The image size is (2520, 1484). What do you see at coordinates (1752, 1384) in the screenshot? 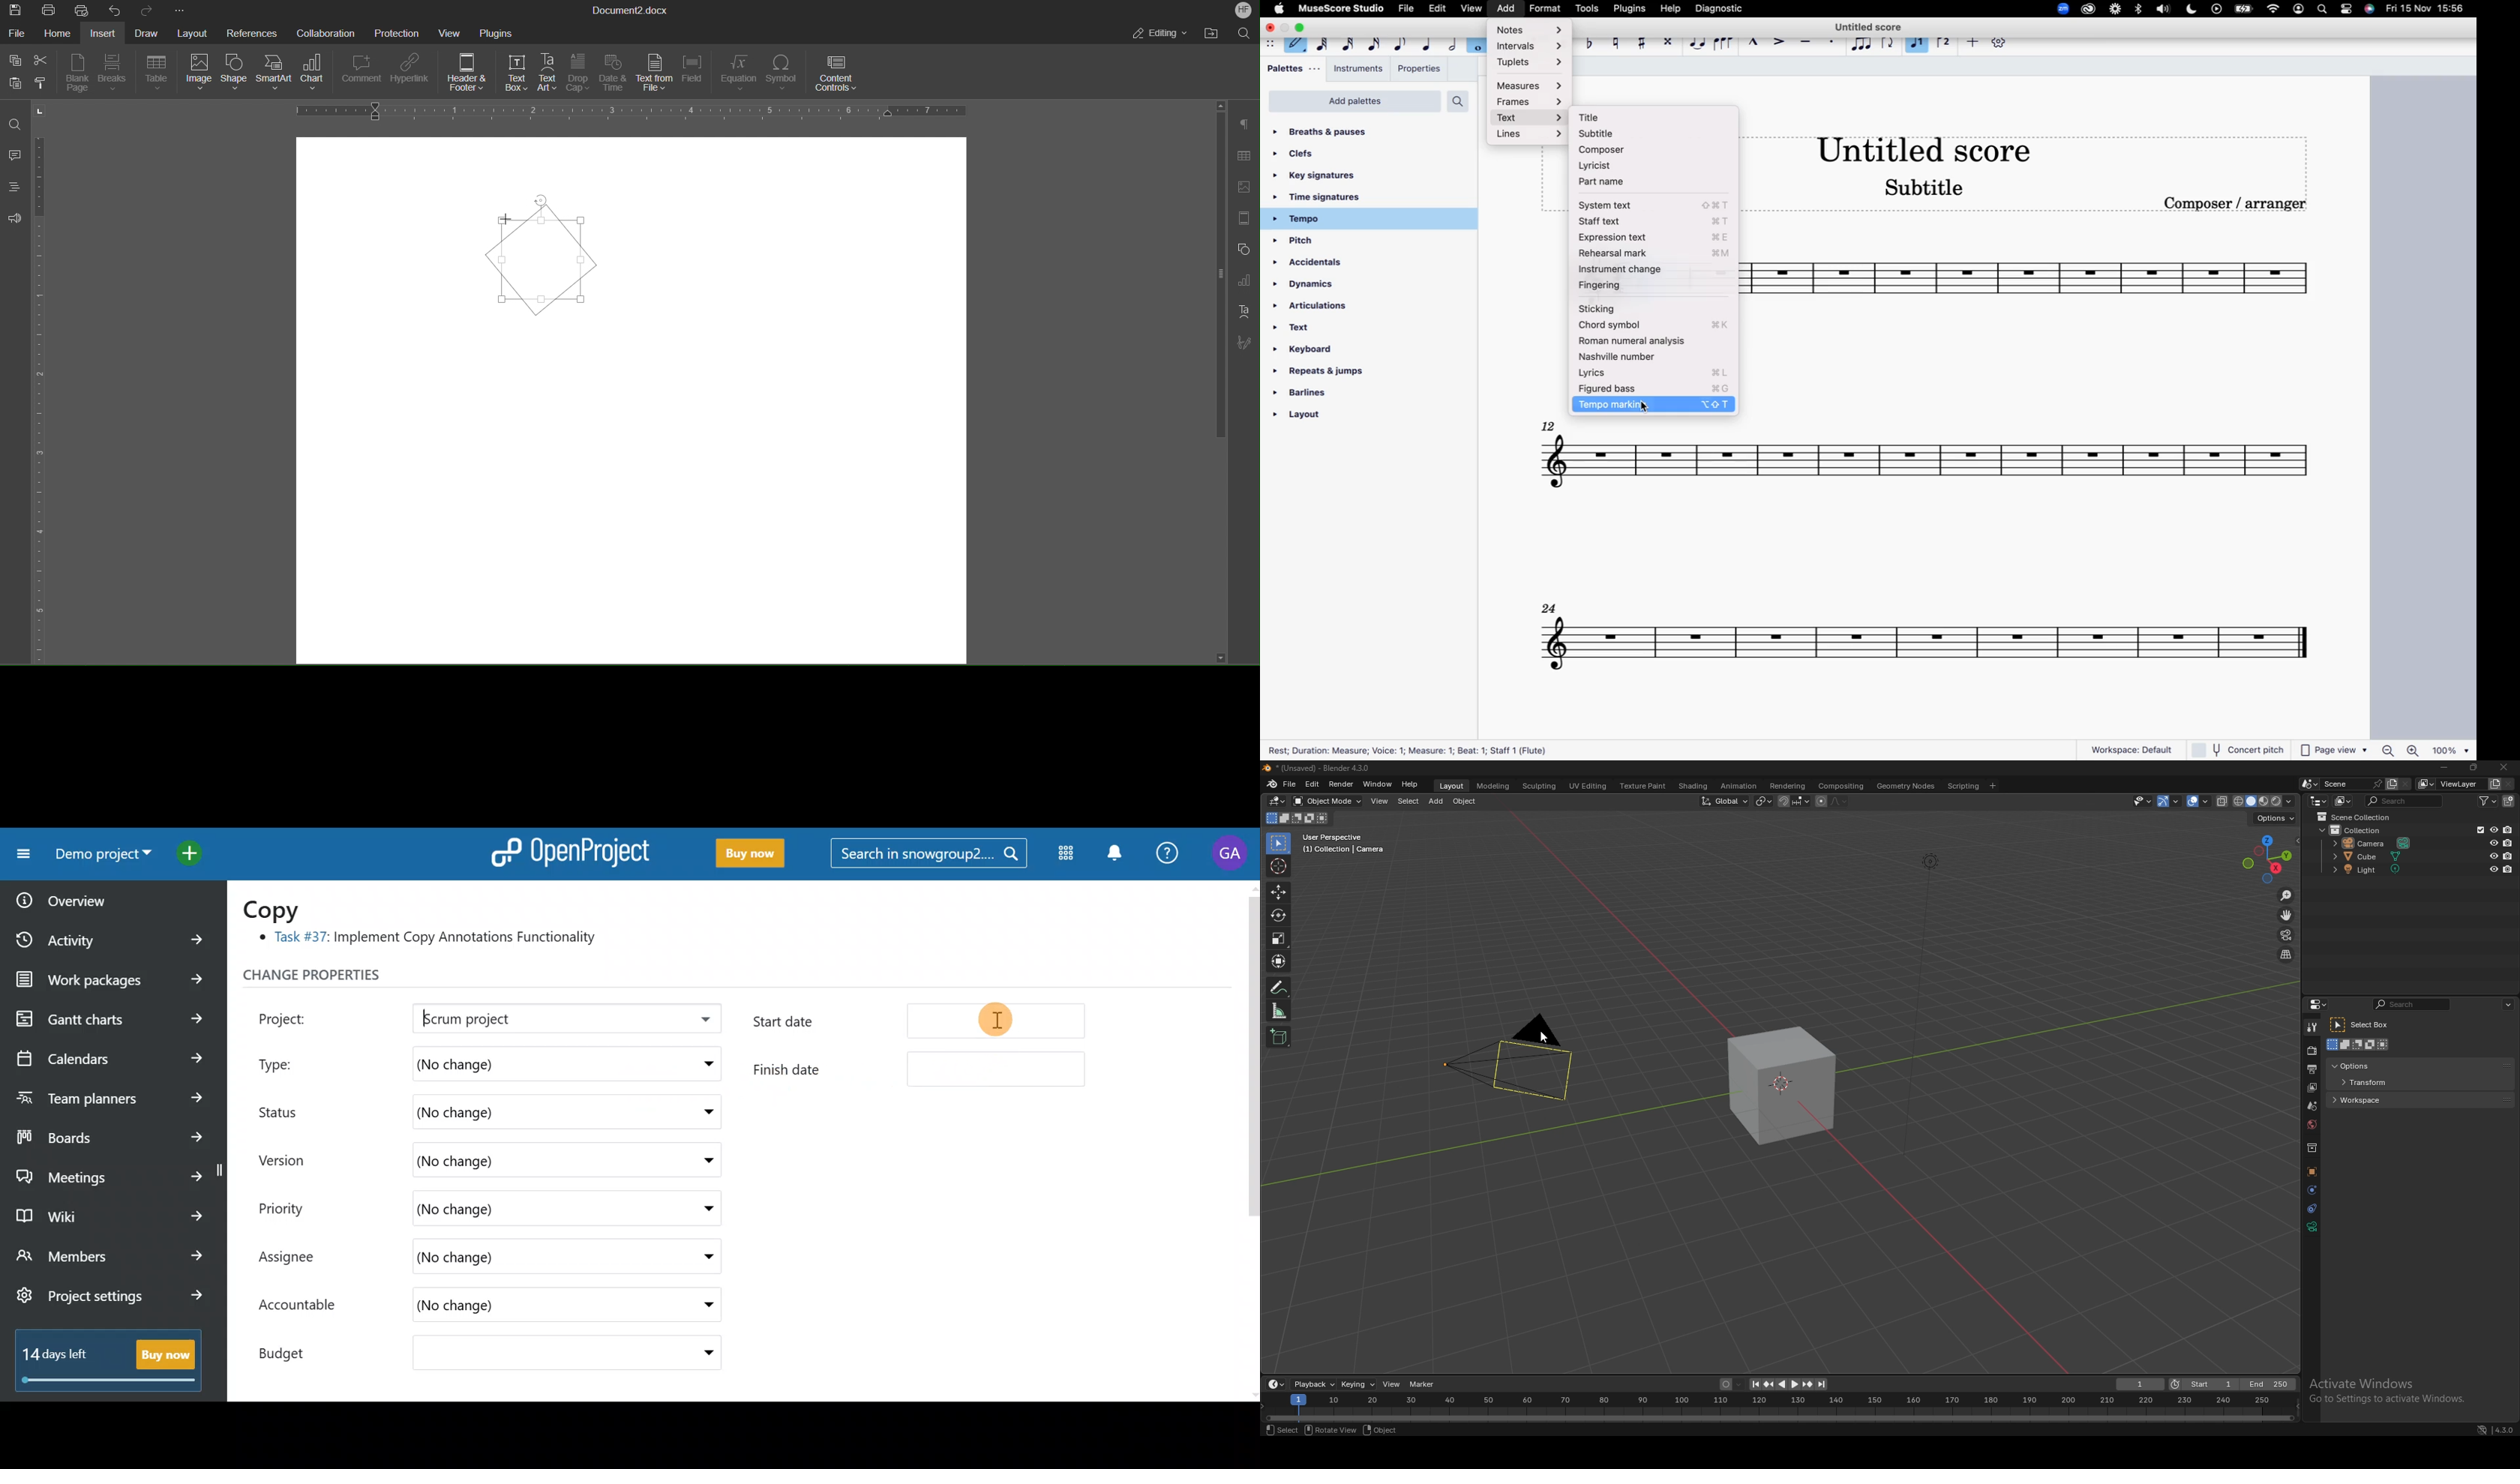
I see `jump to endpoint` at bounding box center [1752, 1384].